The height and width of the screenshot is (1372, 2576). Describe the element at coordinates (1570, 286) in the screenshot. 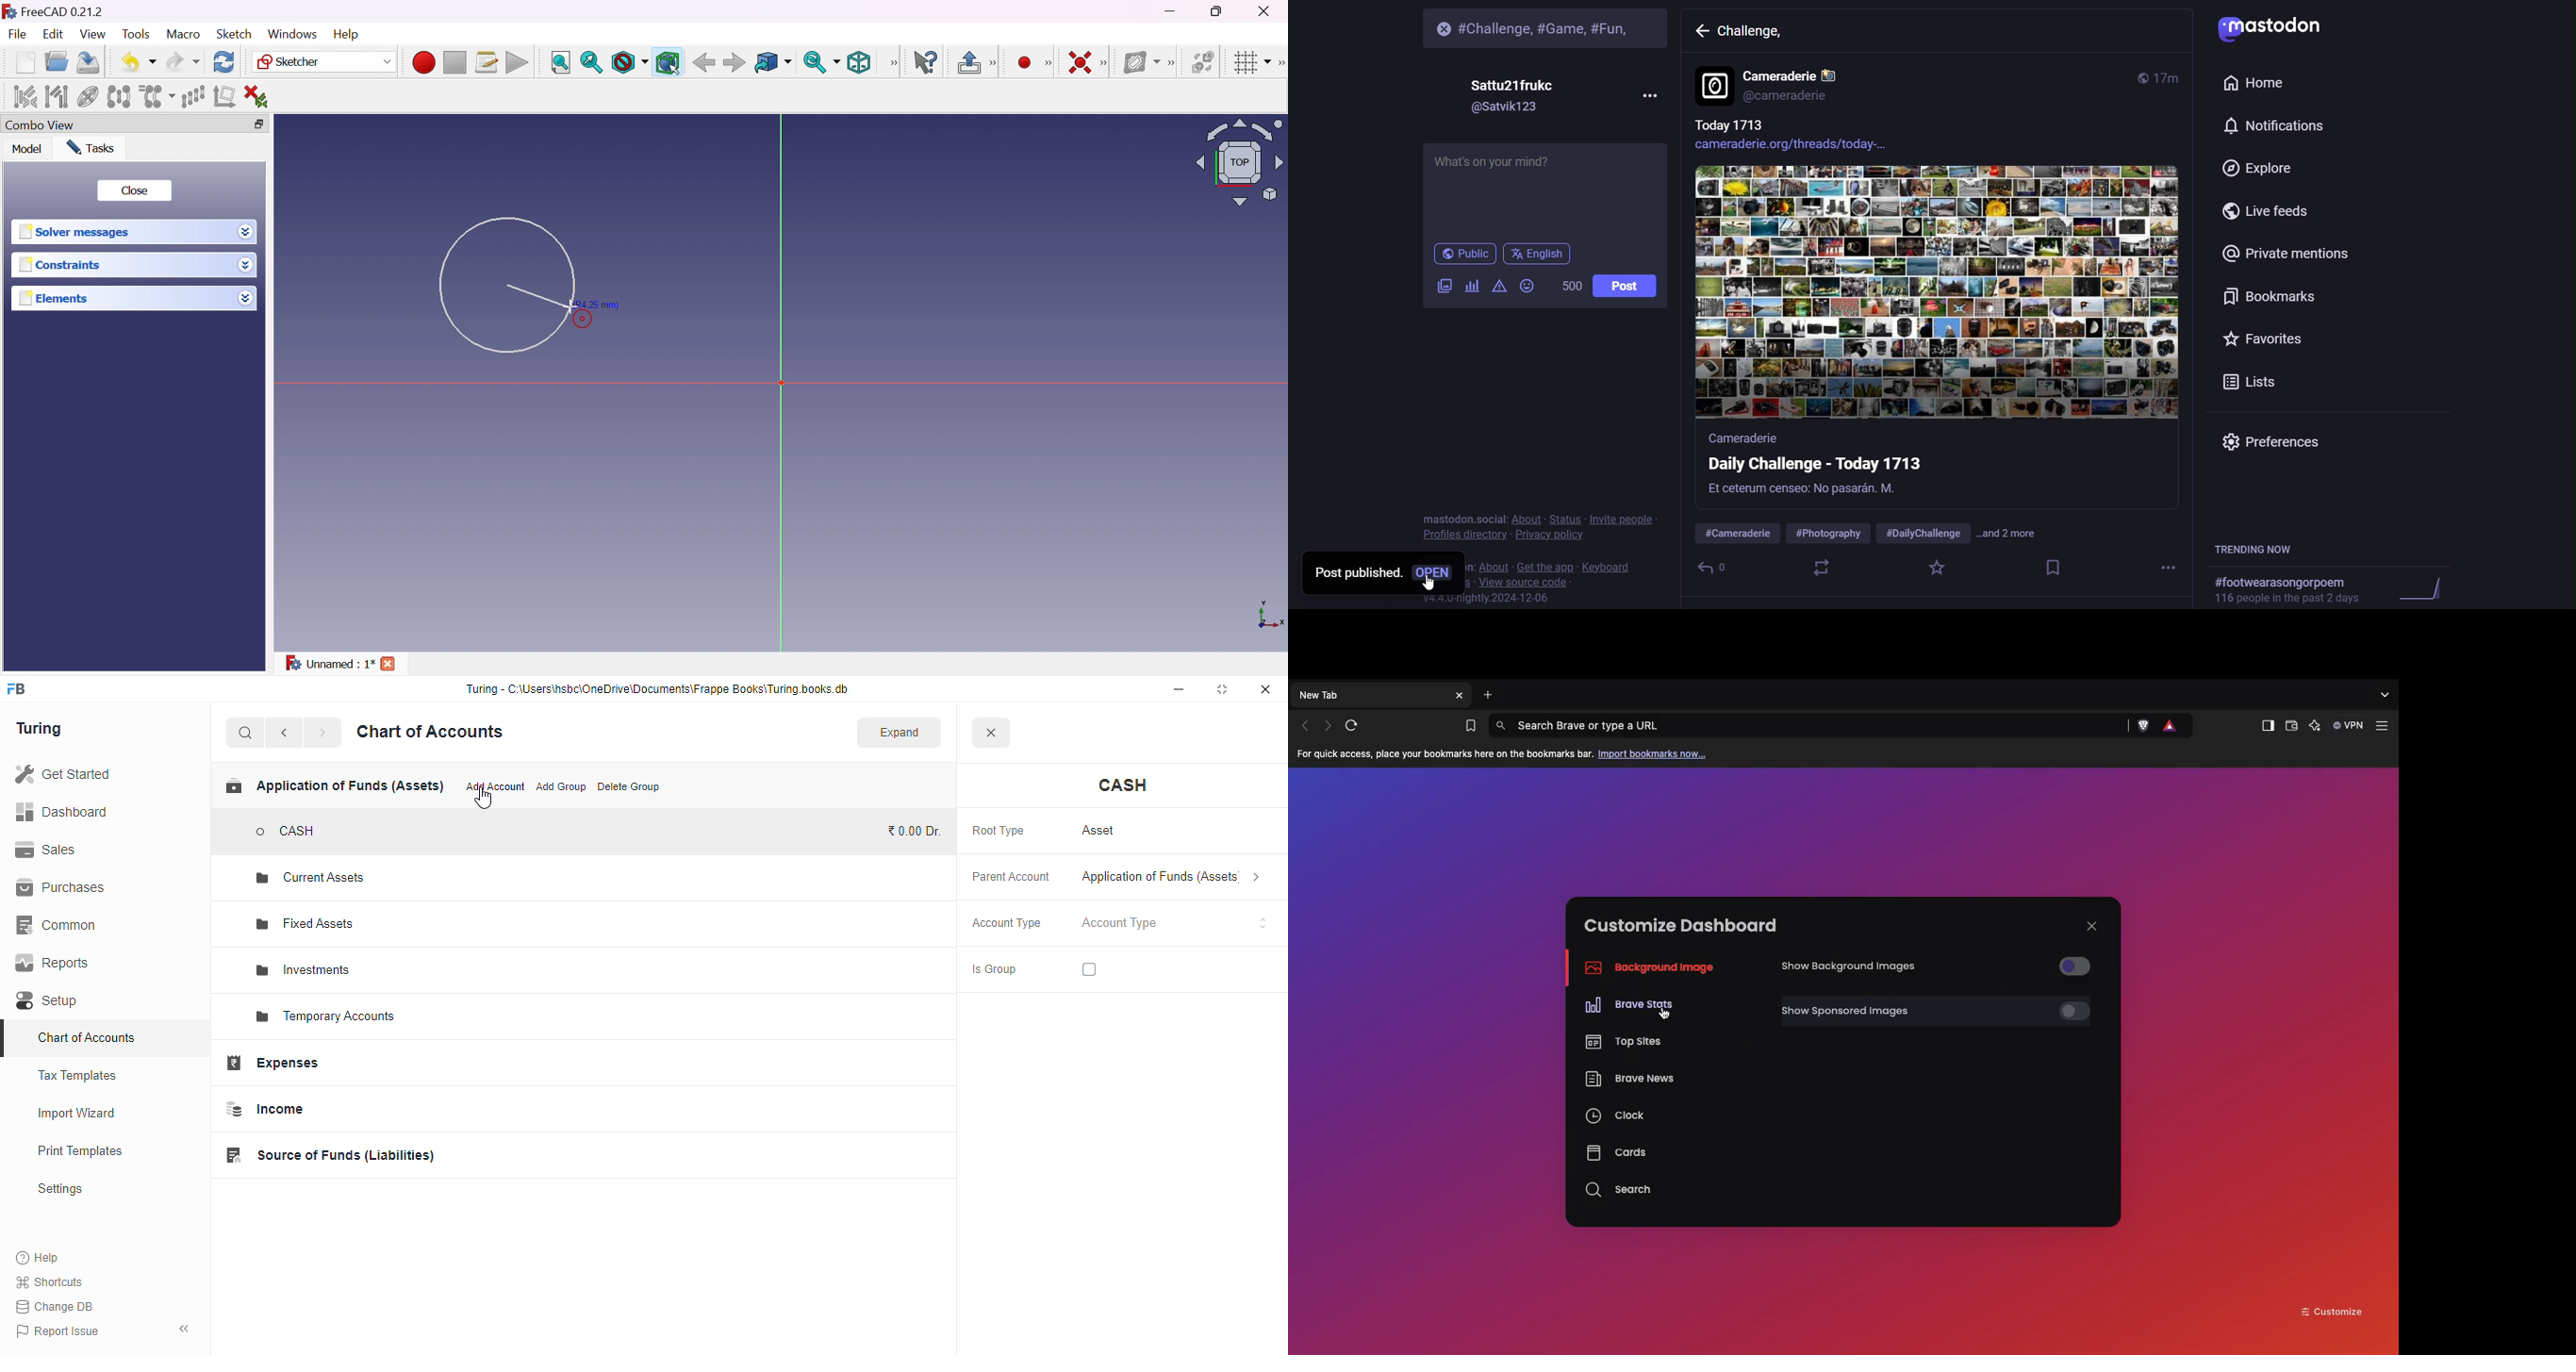

I see `word limit` at that location.